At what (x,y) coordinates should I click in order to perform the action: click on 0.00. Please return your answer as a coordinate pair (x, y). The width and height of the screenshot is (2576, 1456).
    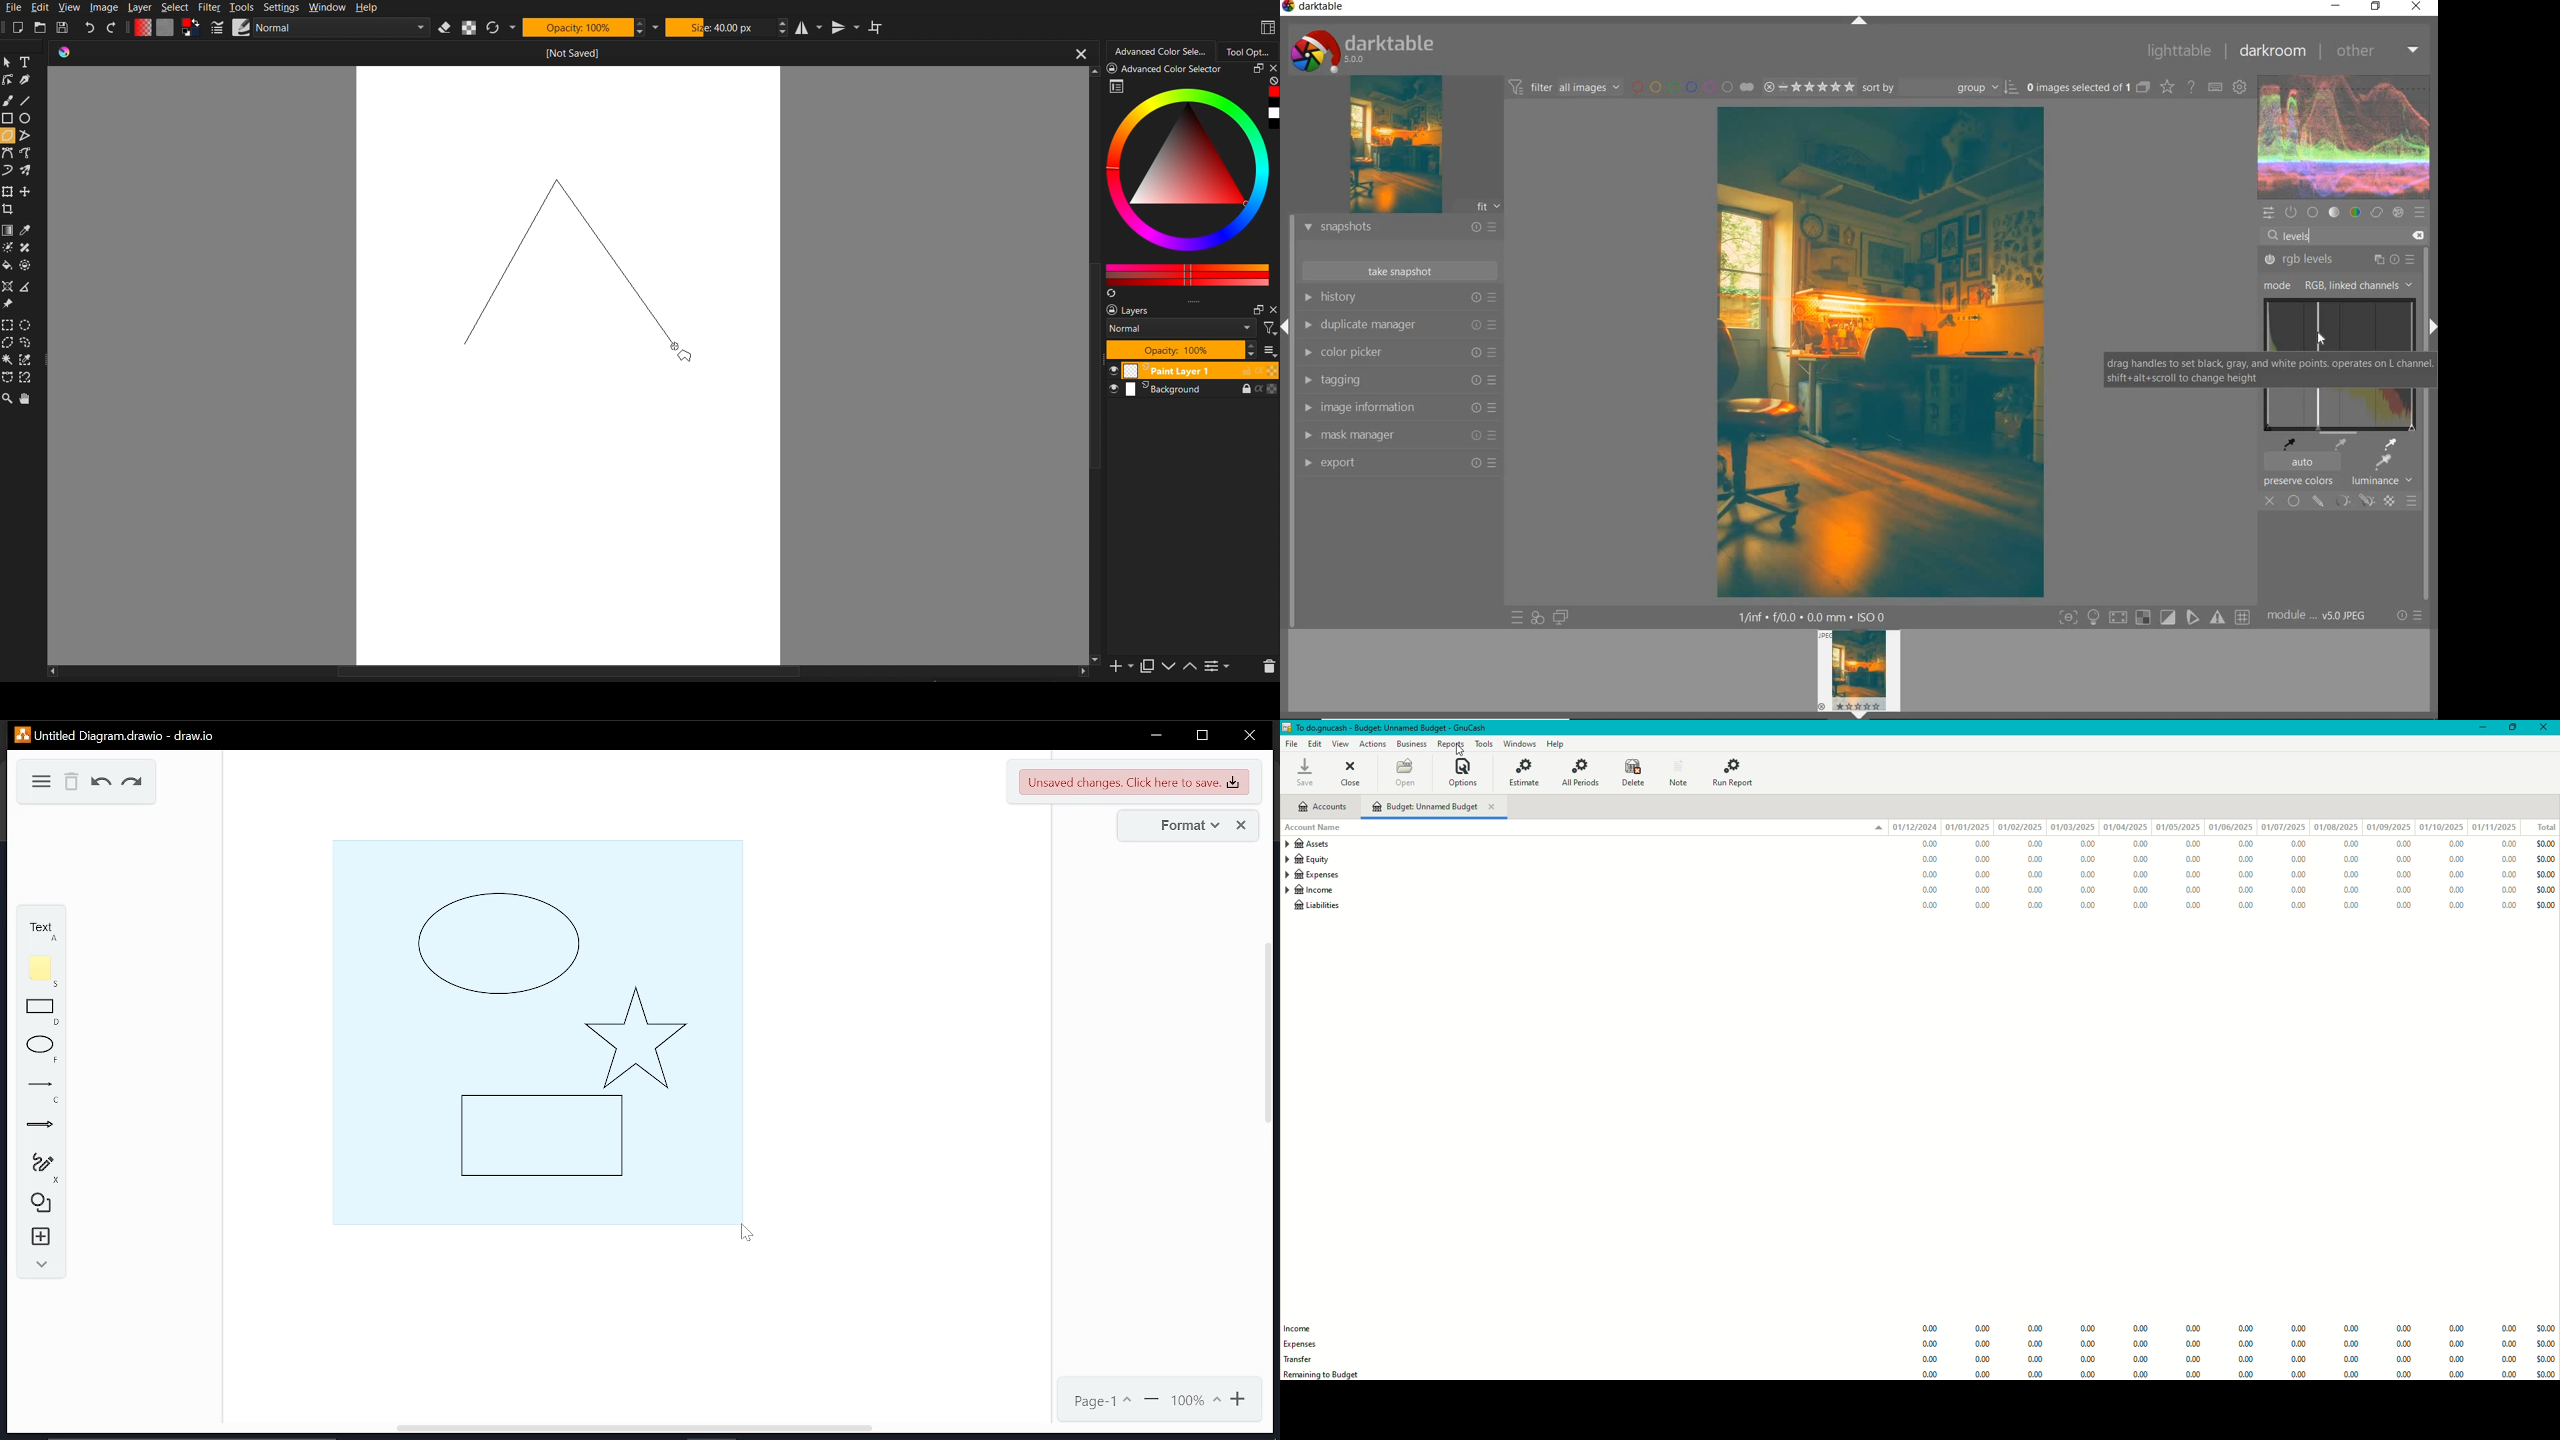
    Looking at the image, I should click on (2295, 877).